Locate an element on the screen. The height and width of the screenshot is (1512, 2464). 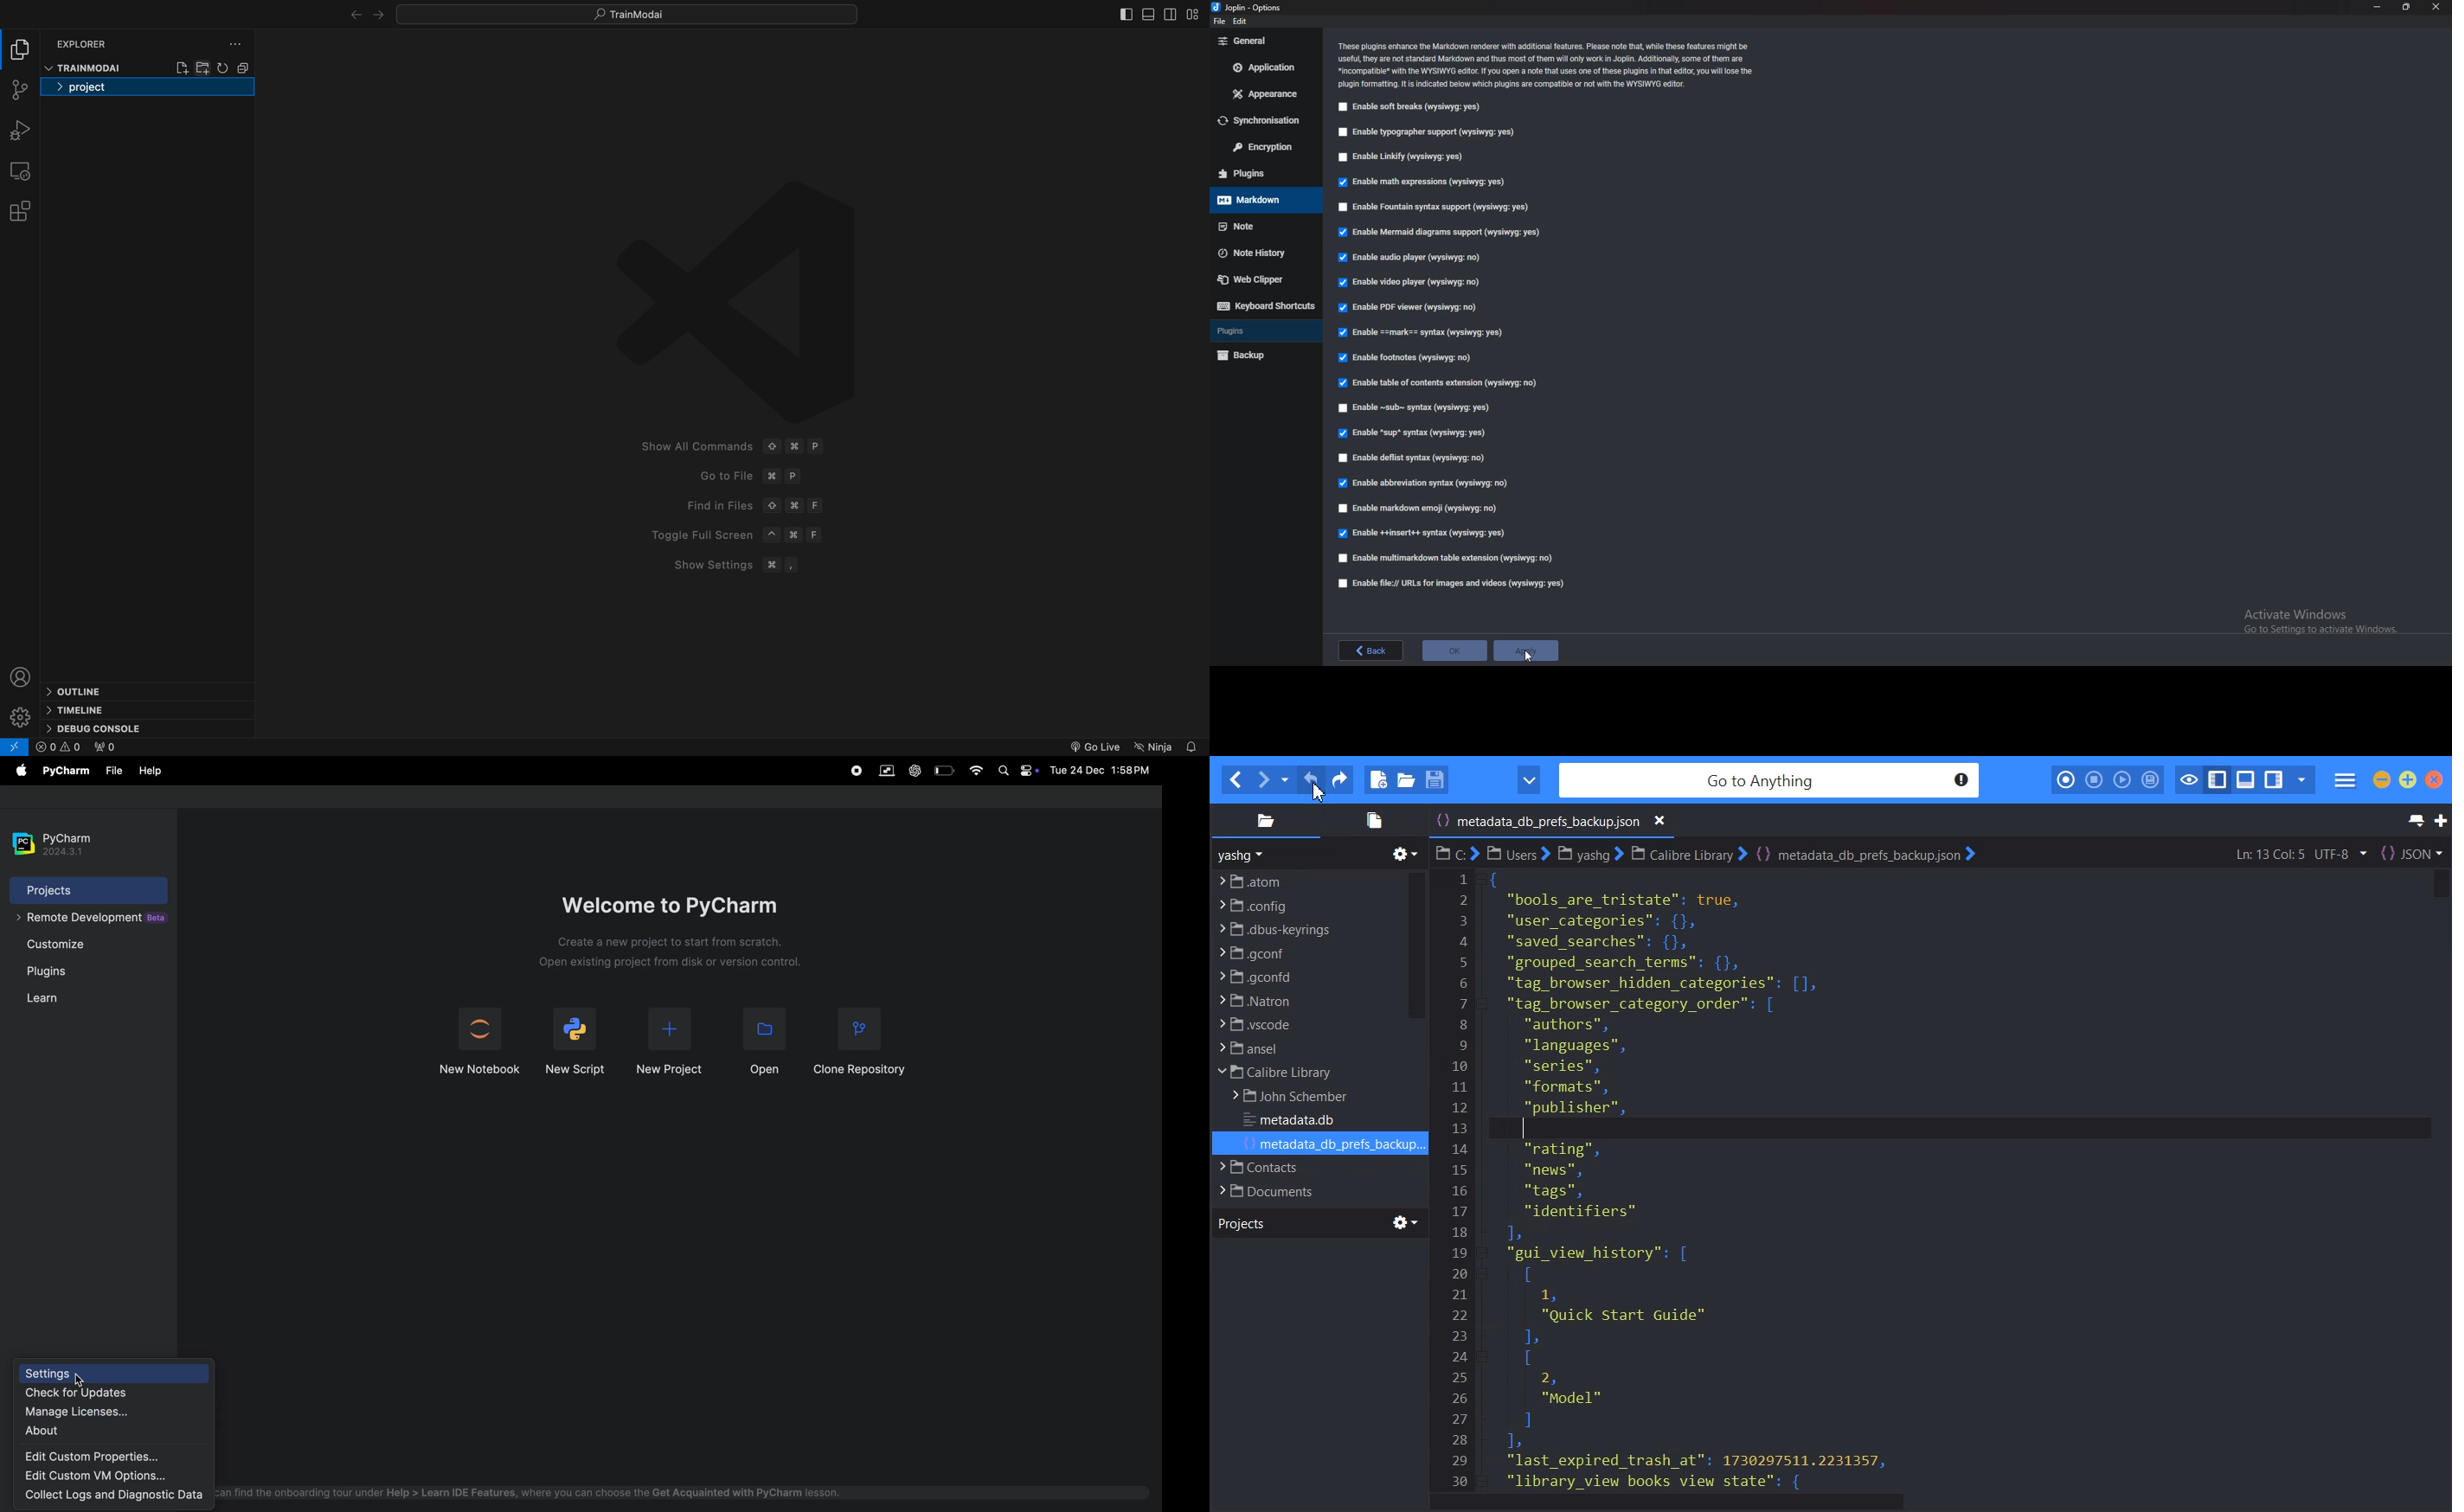
Enable footnotes is located at coordinates (1406, 358).